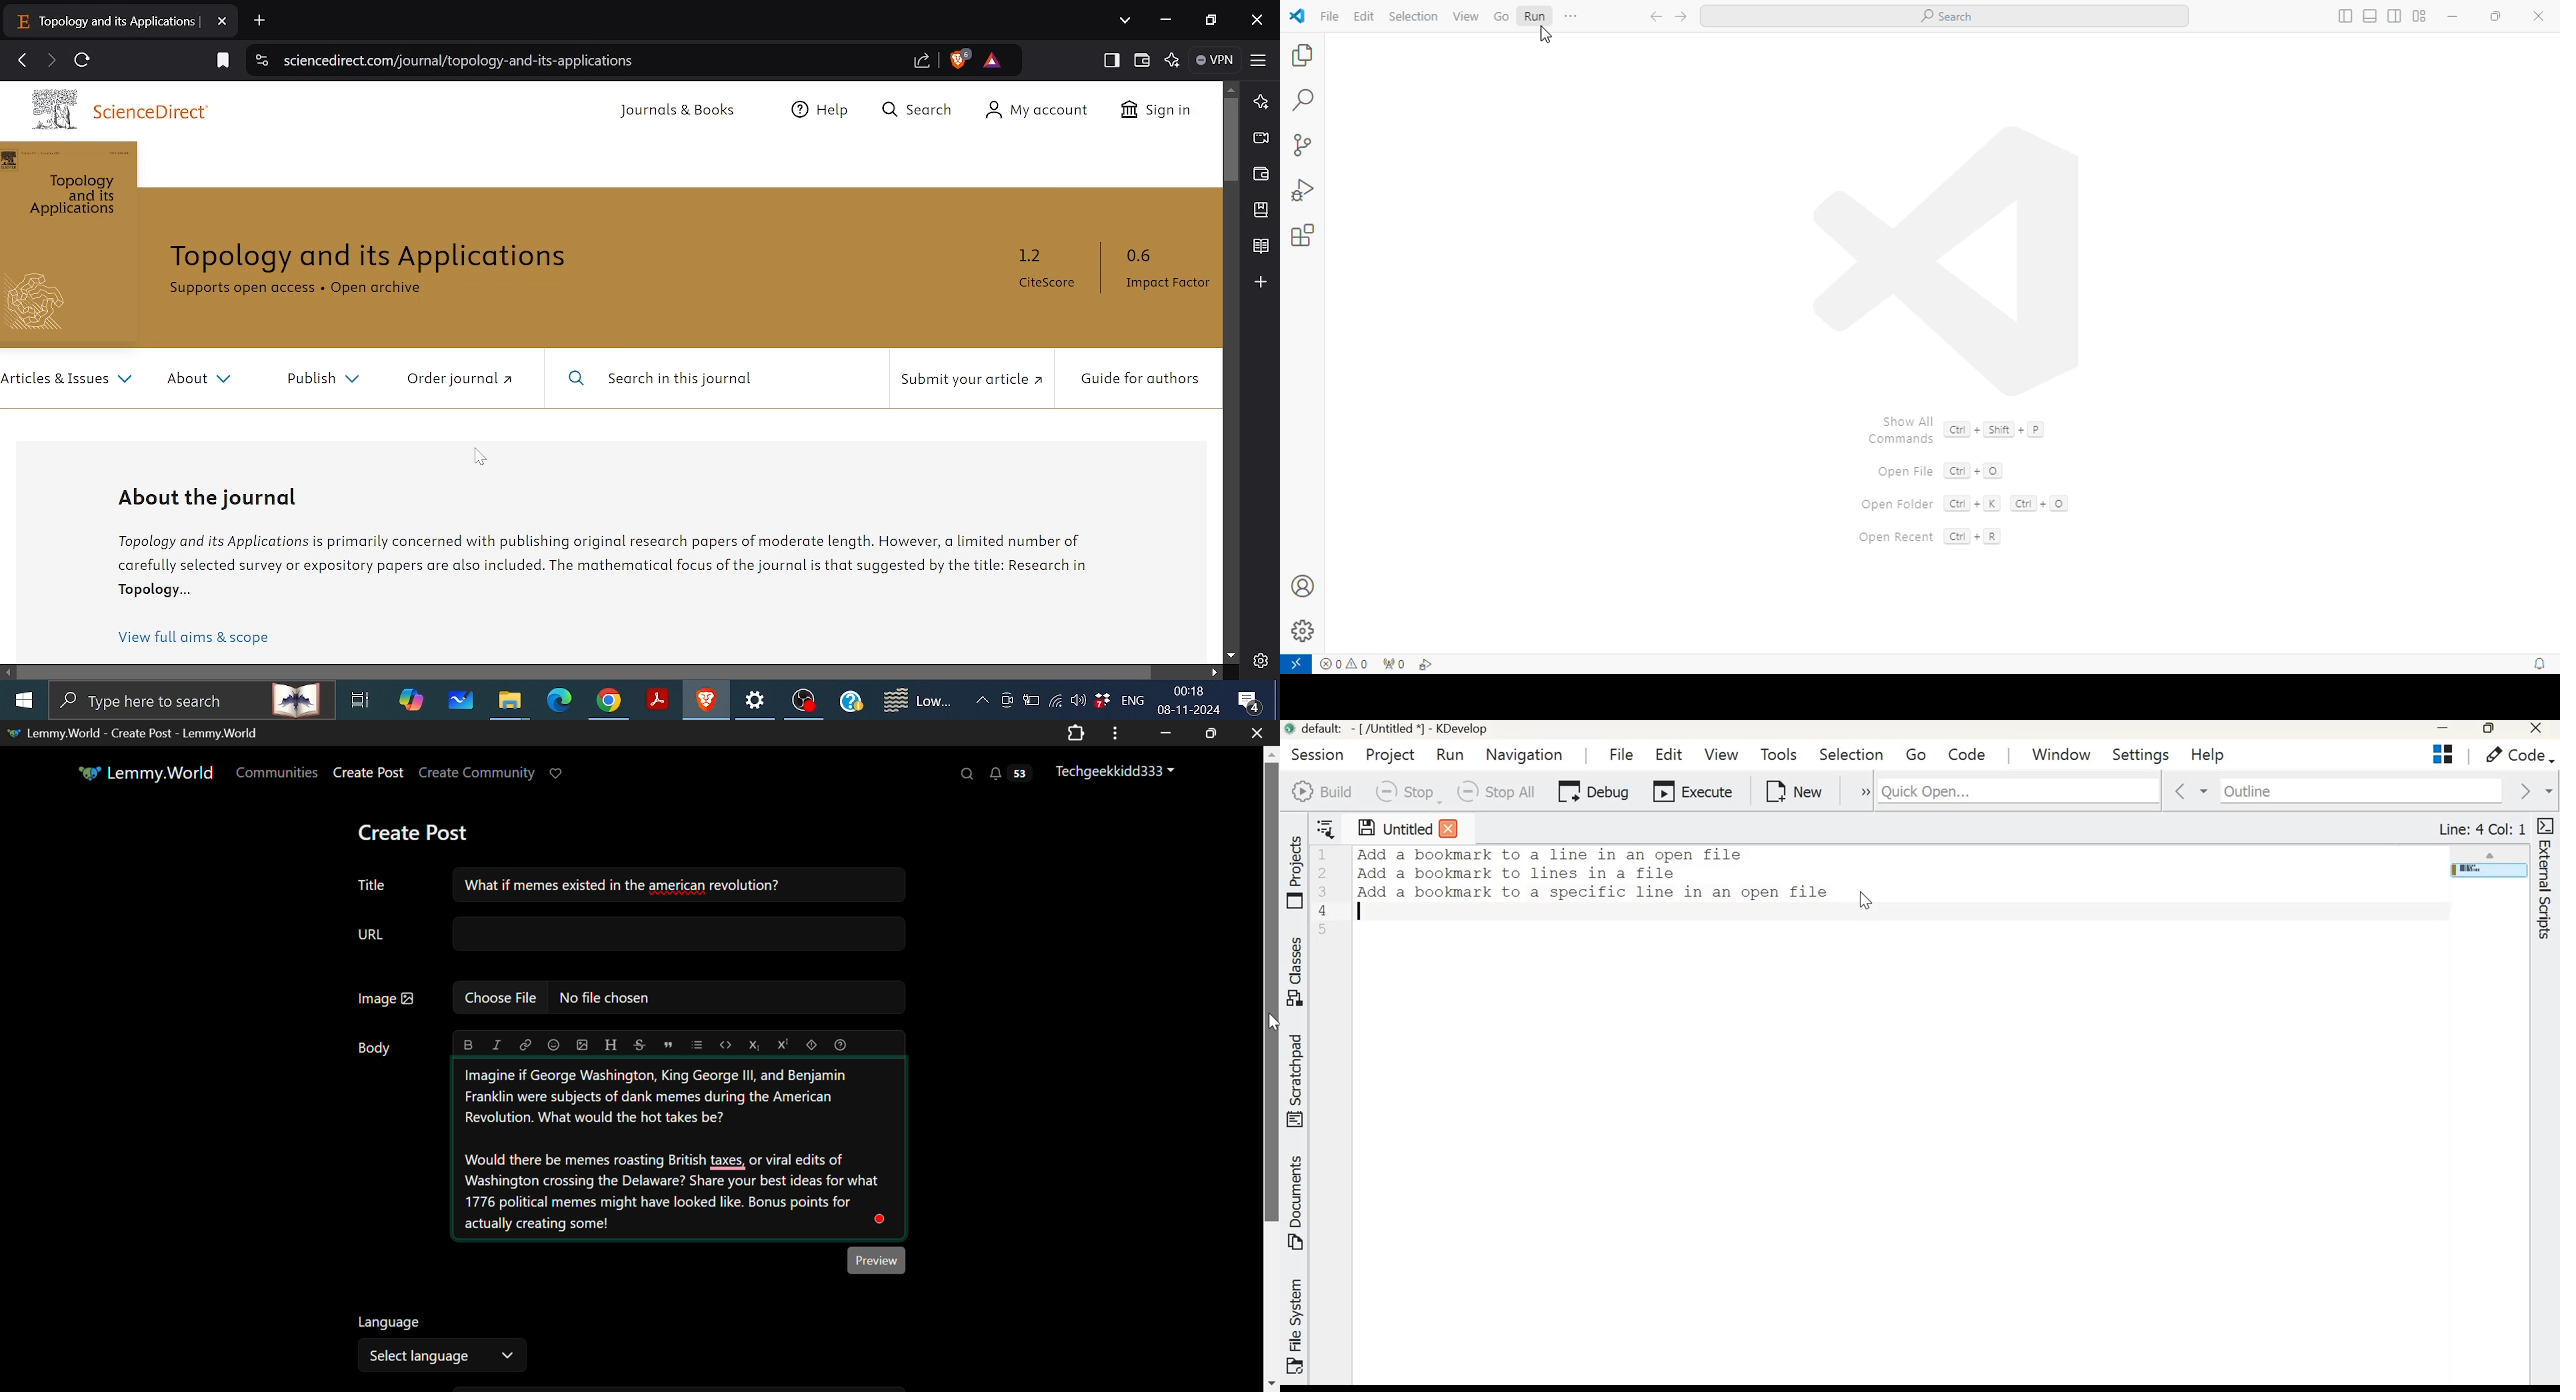 The width and height of the screenshot is (2576, 1400). I want to click on open folder, so click(1896, 505).